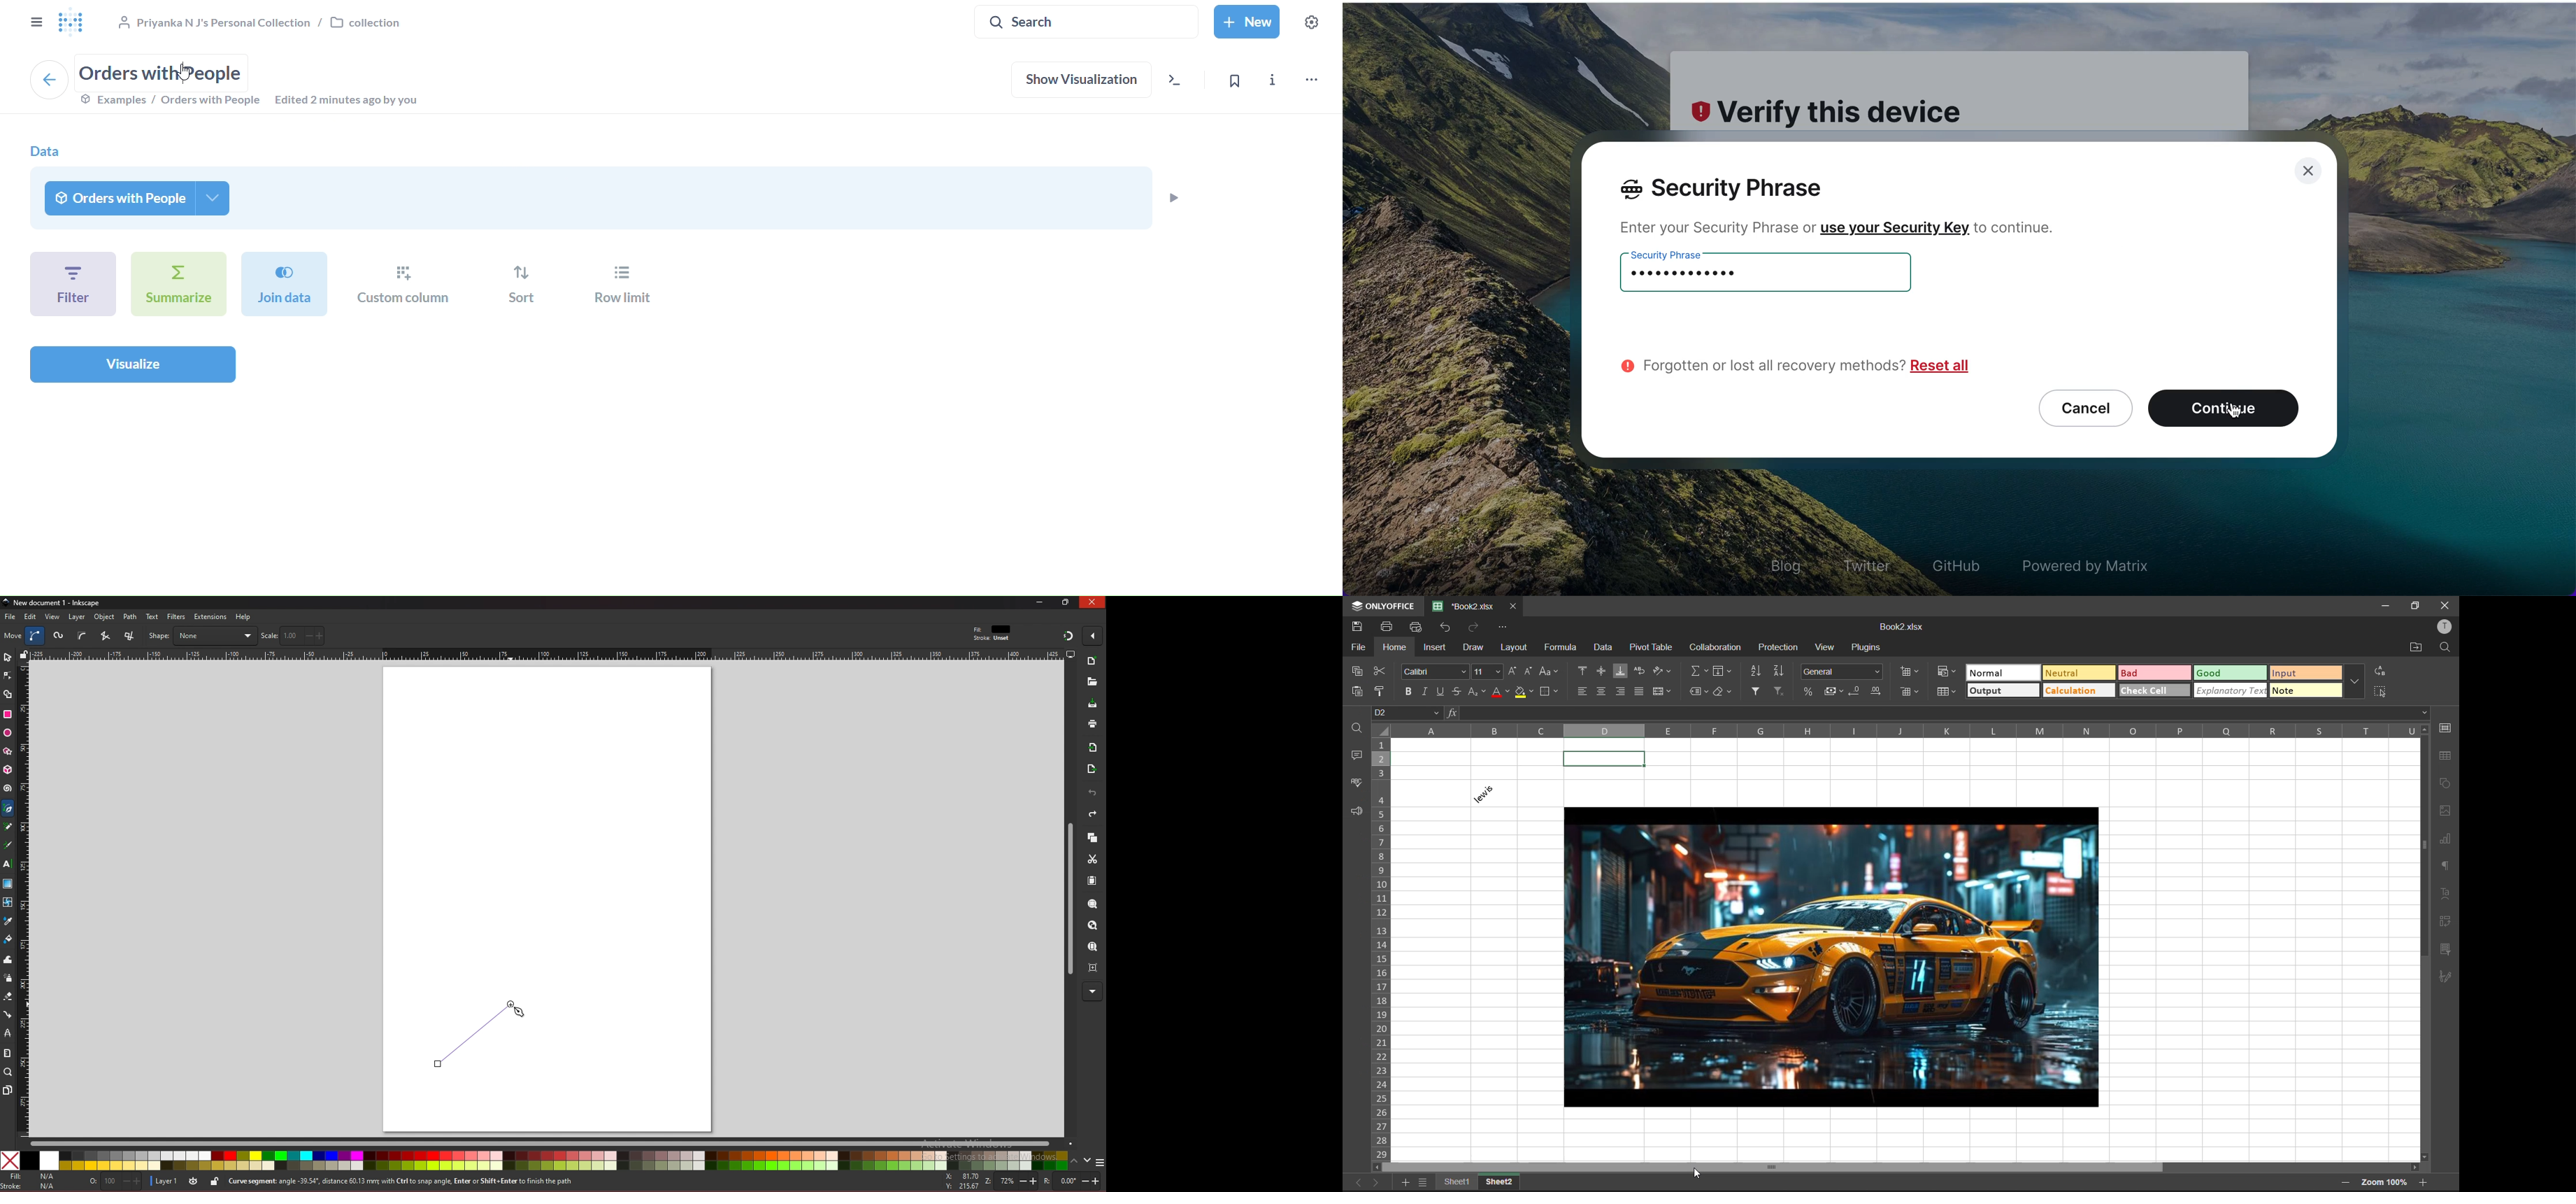 The image size is (2576, 1204). I want to click on shapes, so click(2445, 784).